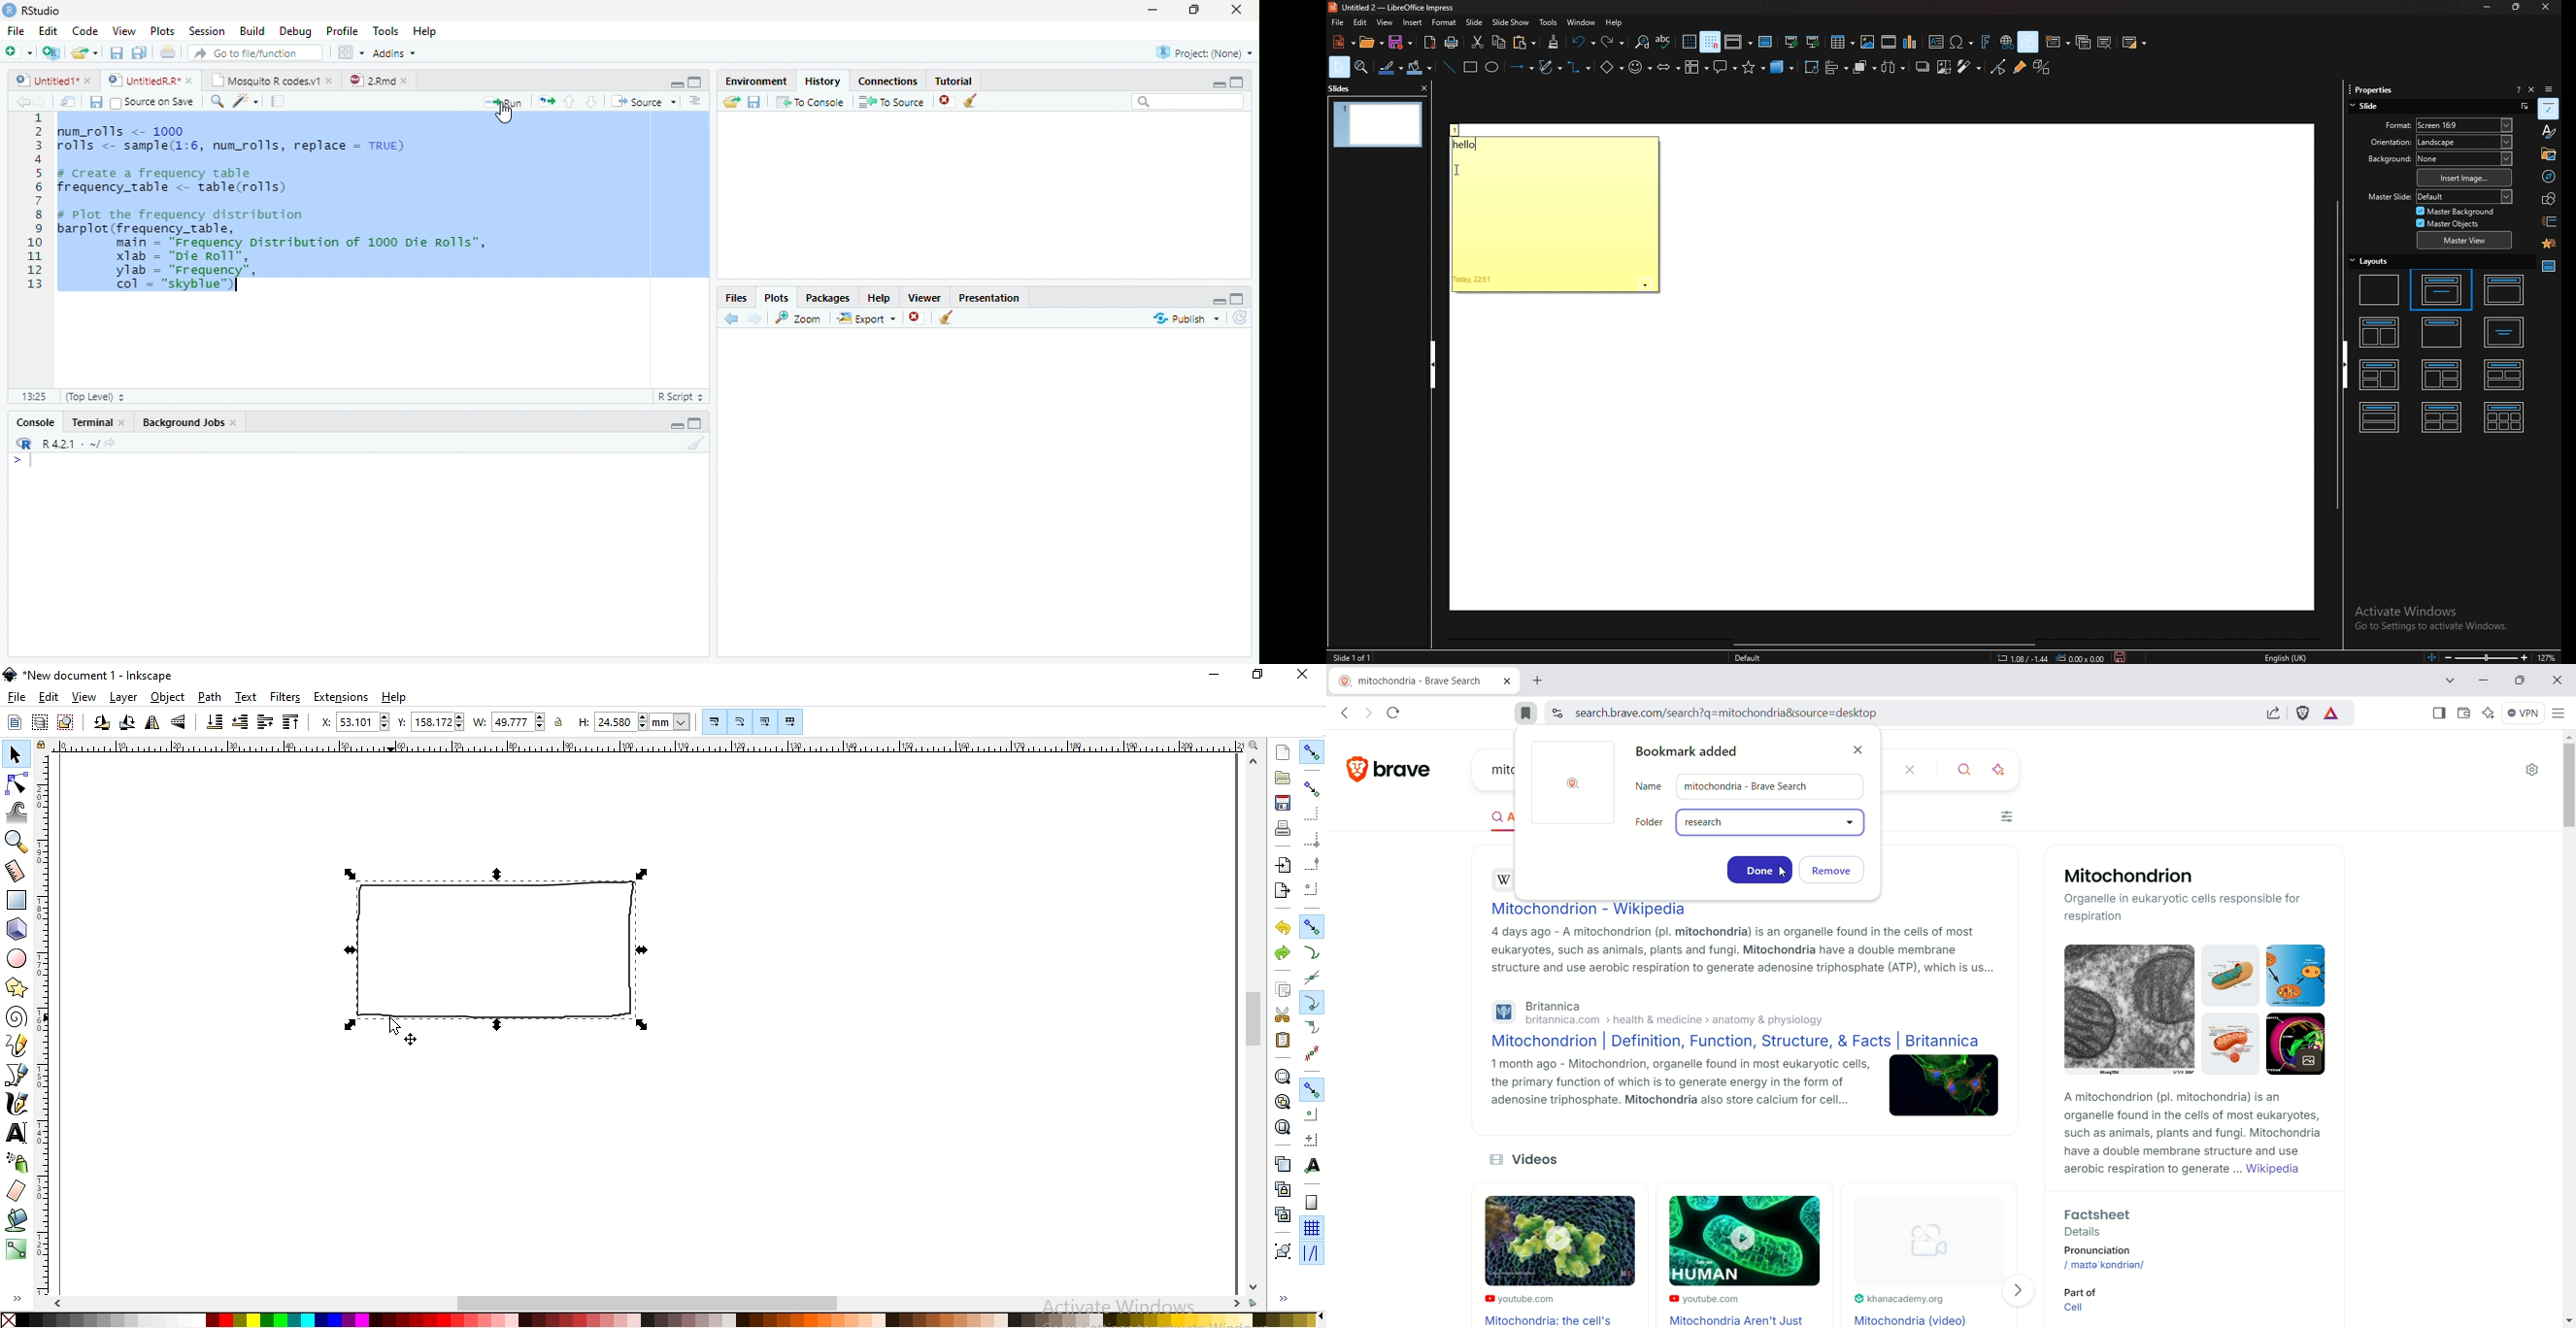 The width and height of the screenshot is (2576, 1344). I want to click on title content, so click(2505, 290).